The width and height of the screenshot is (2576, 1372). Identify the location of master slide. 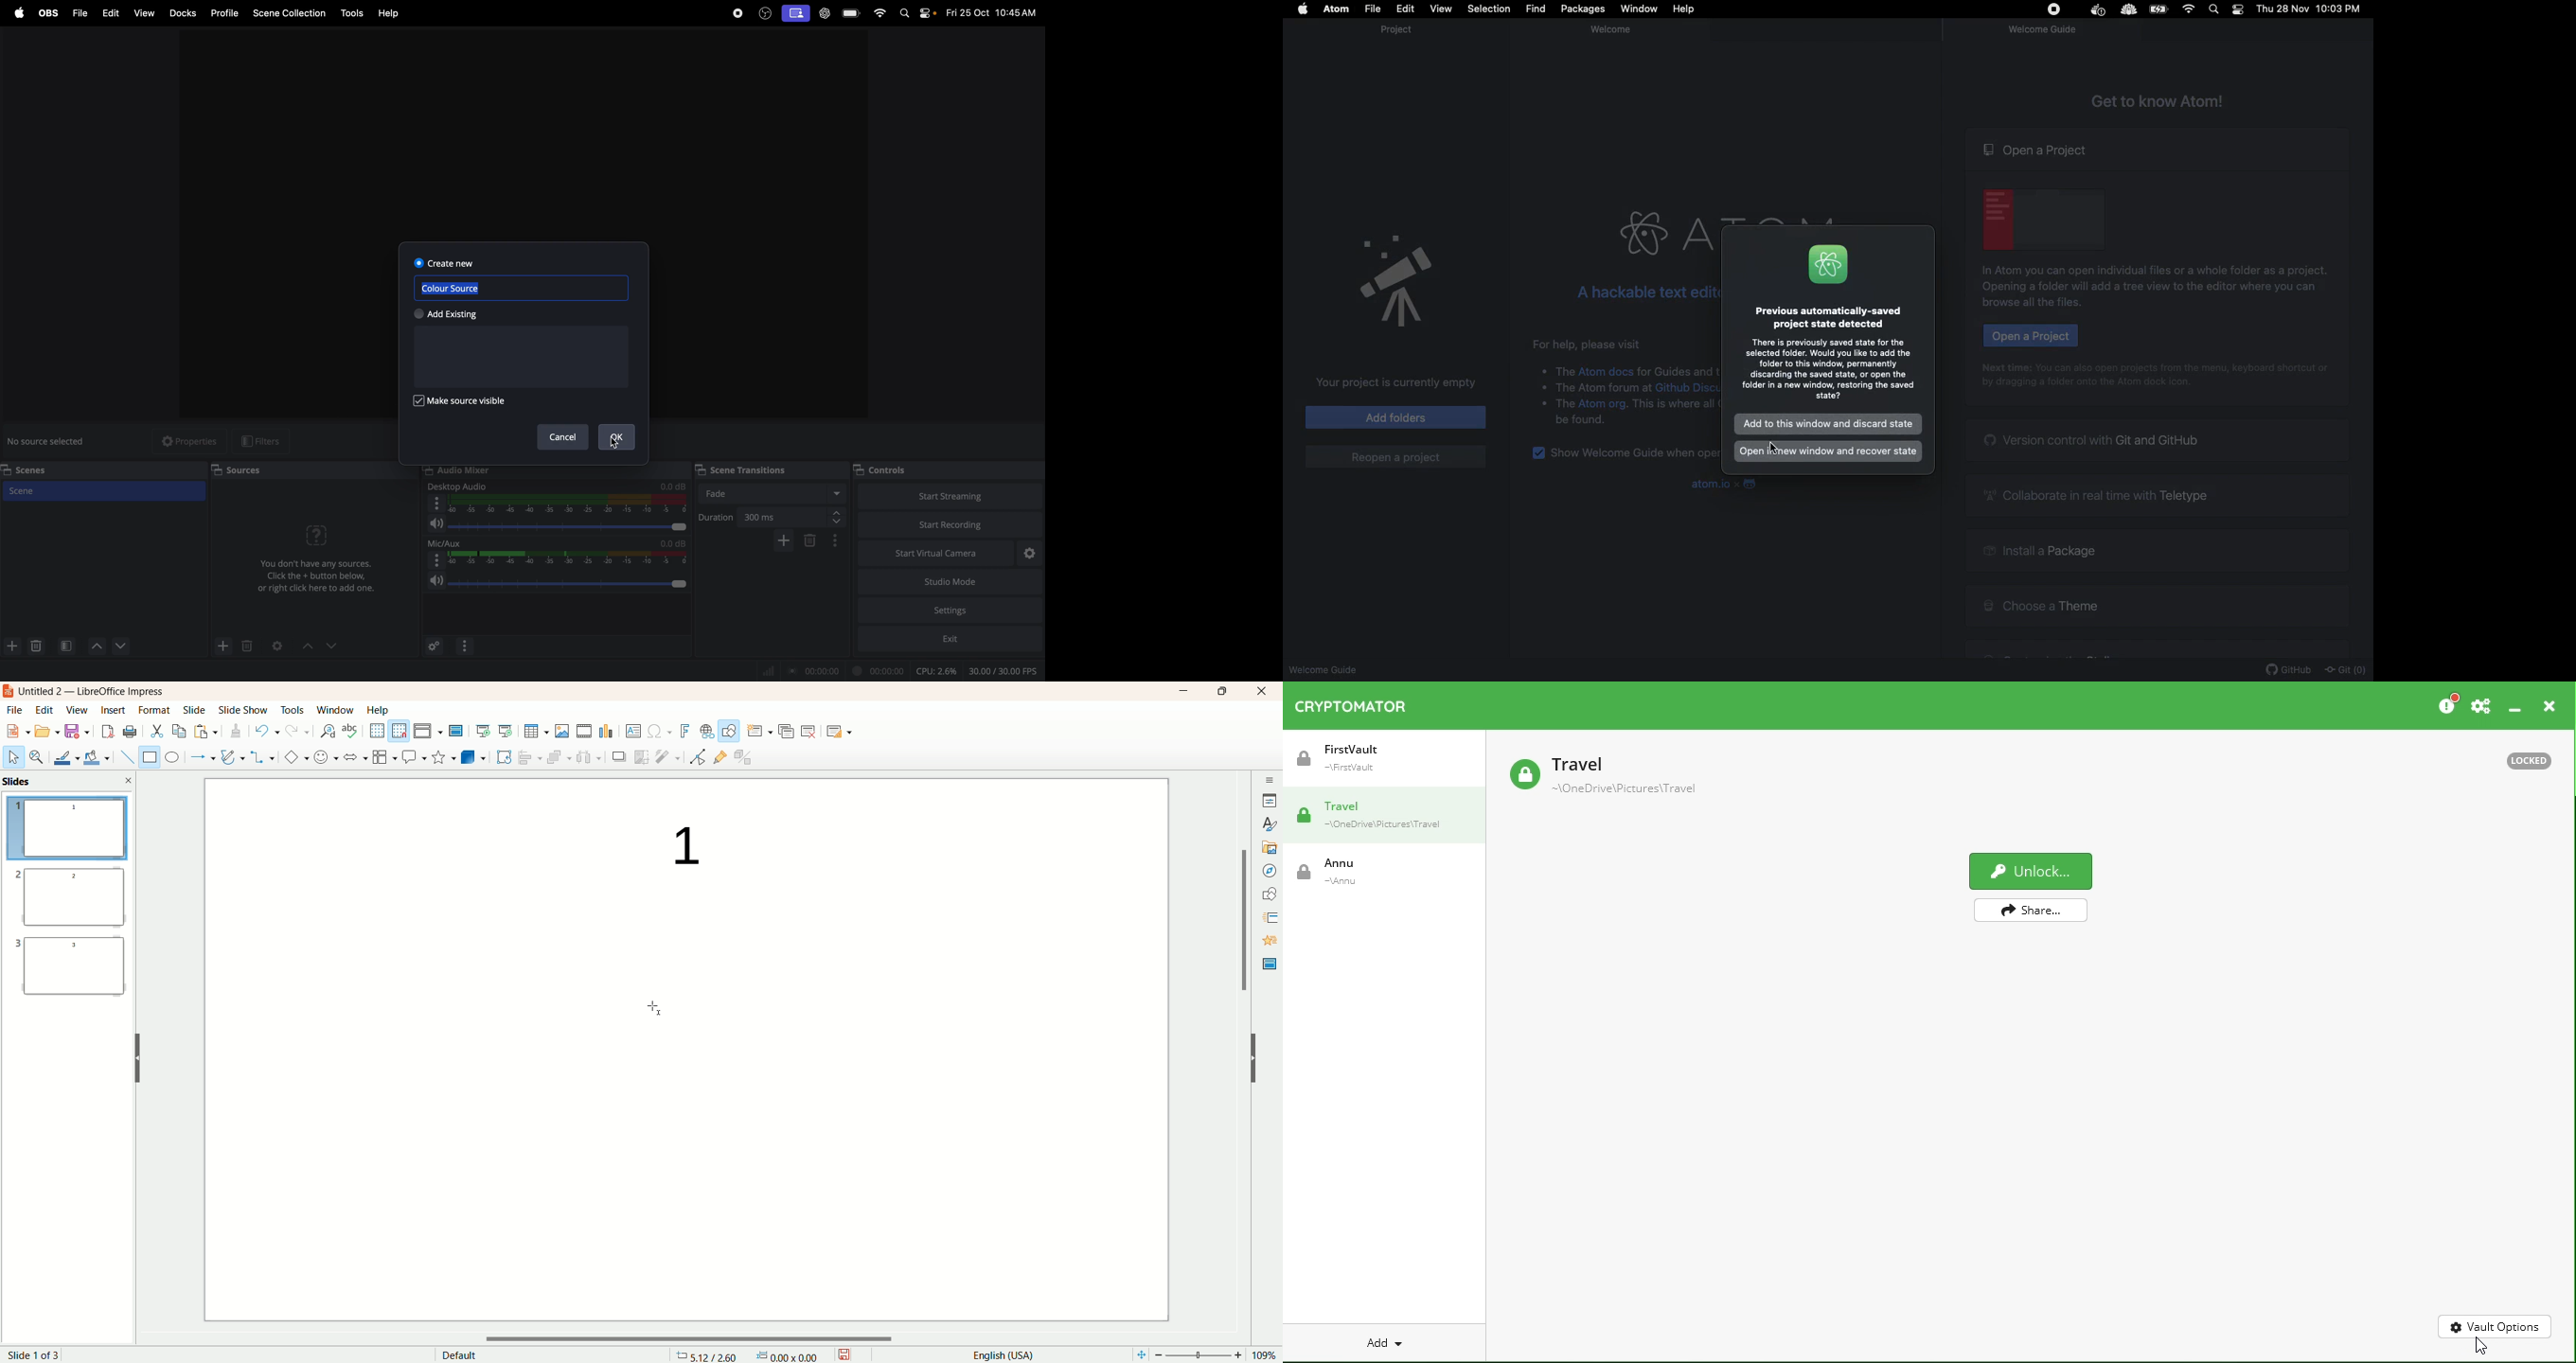
(1268, 964).